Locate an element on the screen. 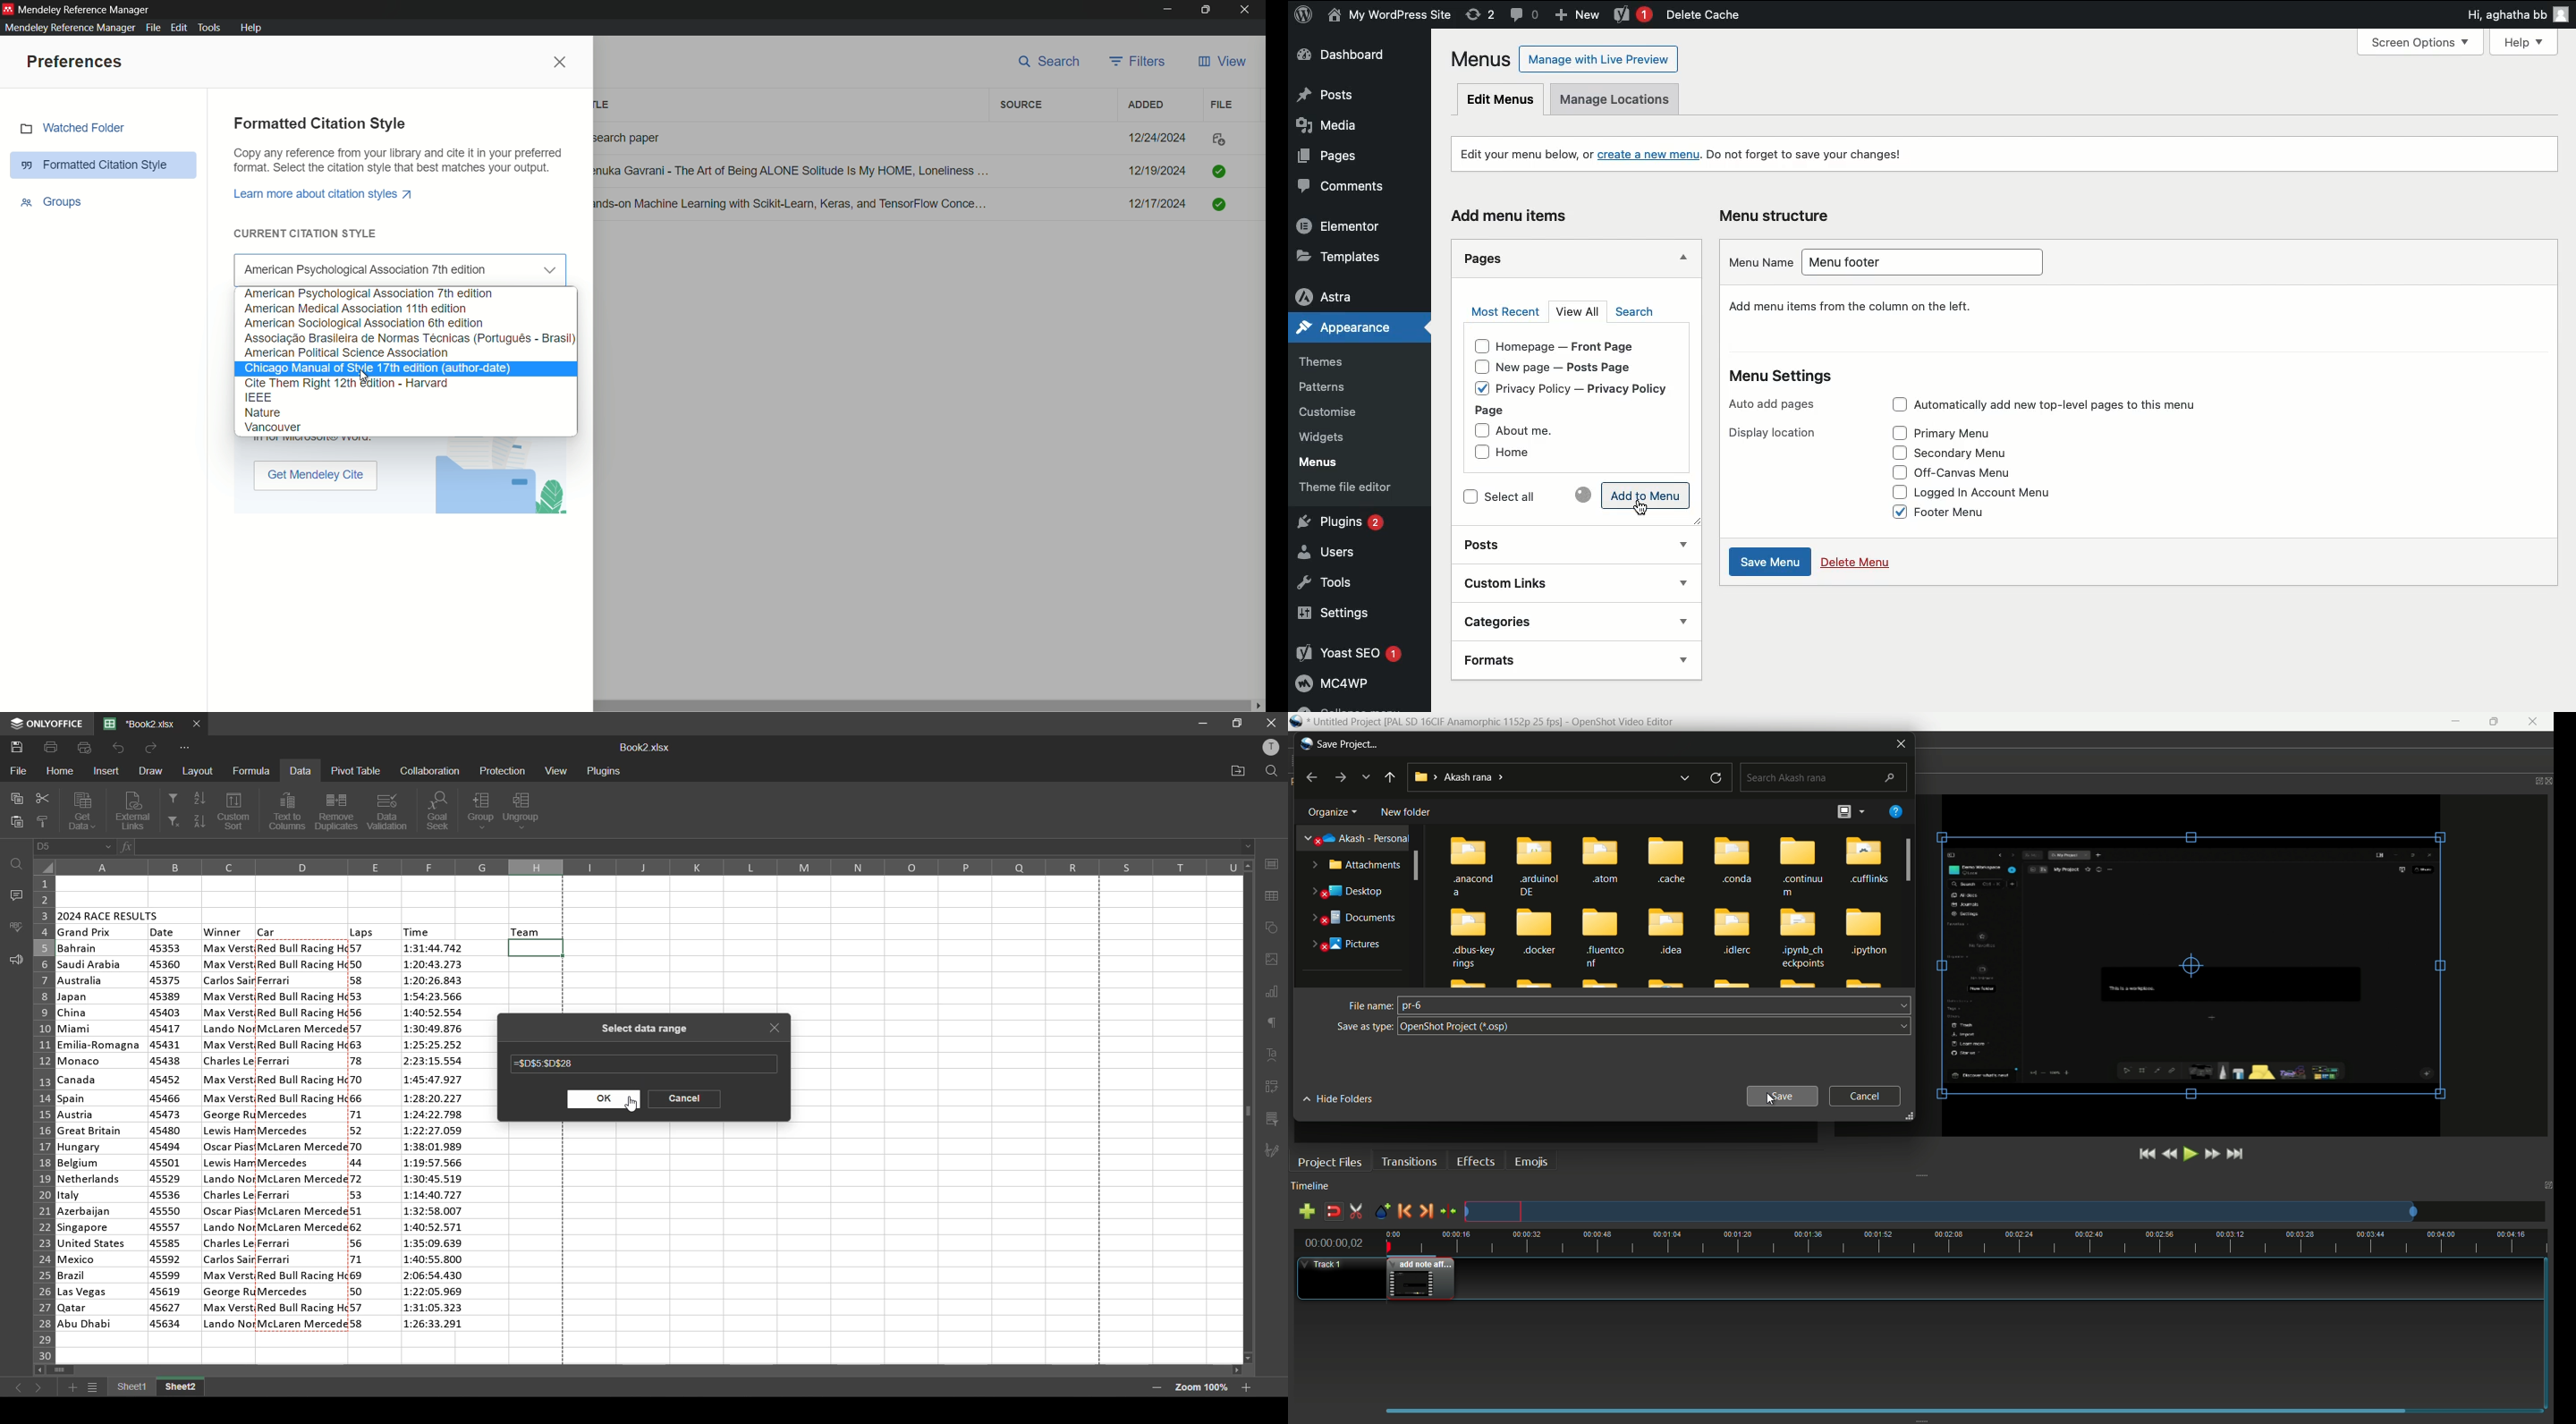 The image size is (2576, 1428). New page ~ Post Page is located at coordinates (1576, 368).